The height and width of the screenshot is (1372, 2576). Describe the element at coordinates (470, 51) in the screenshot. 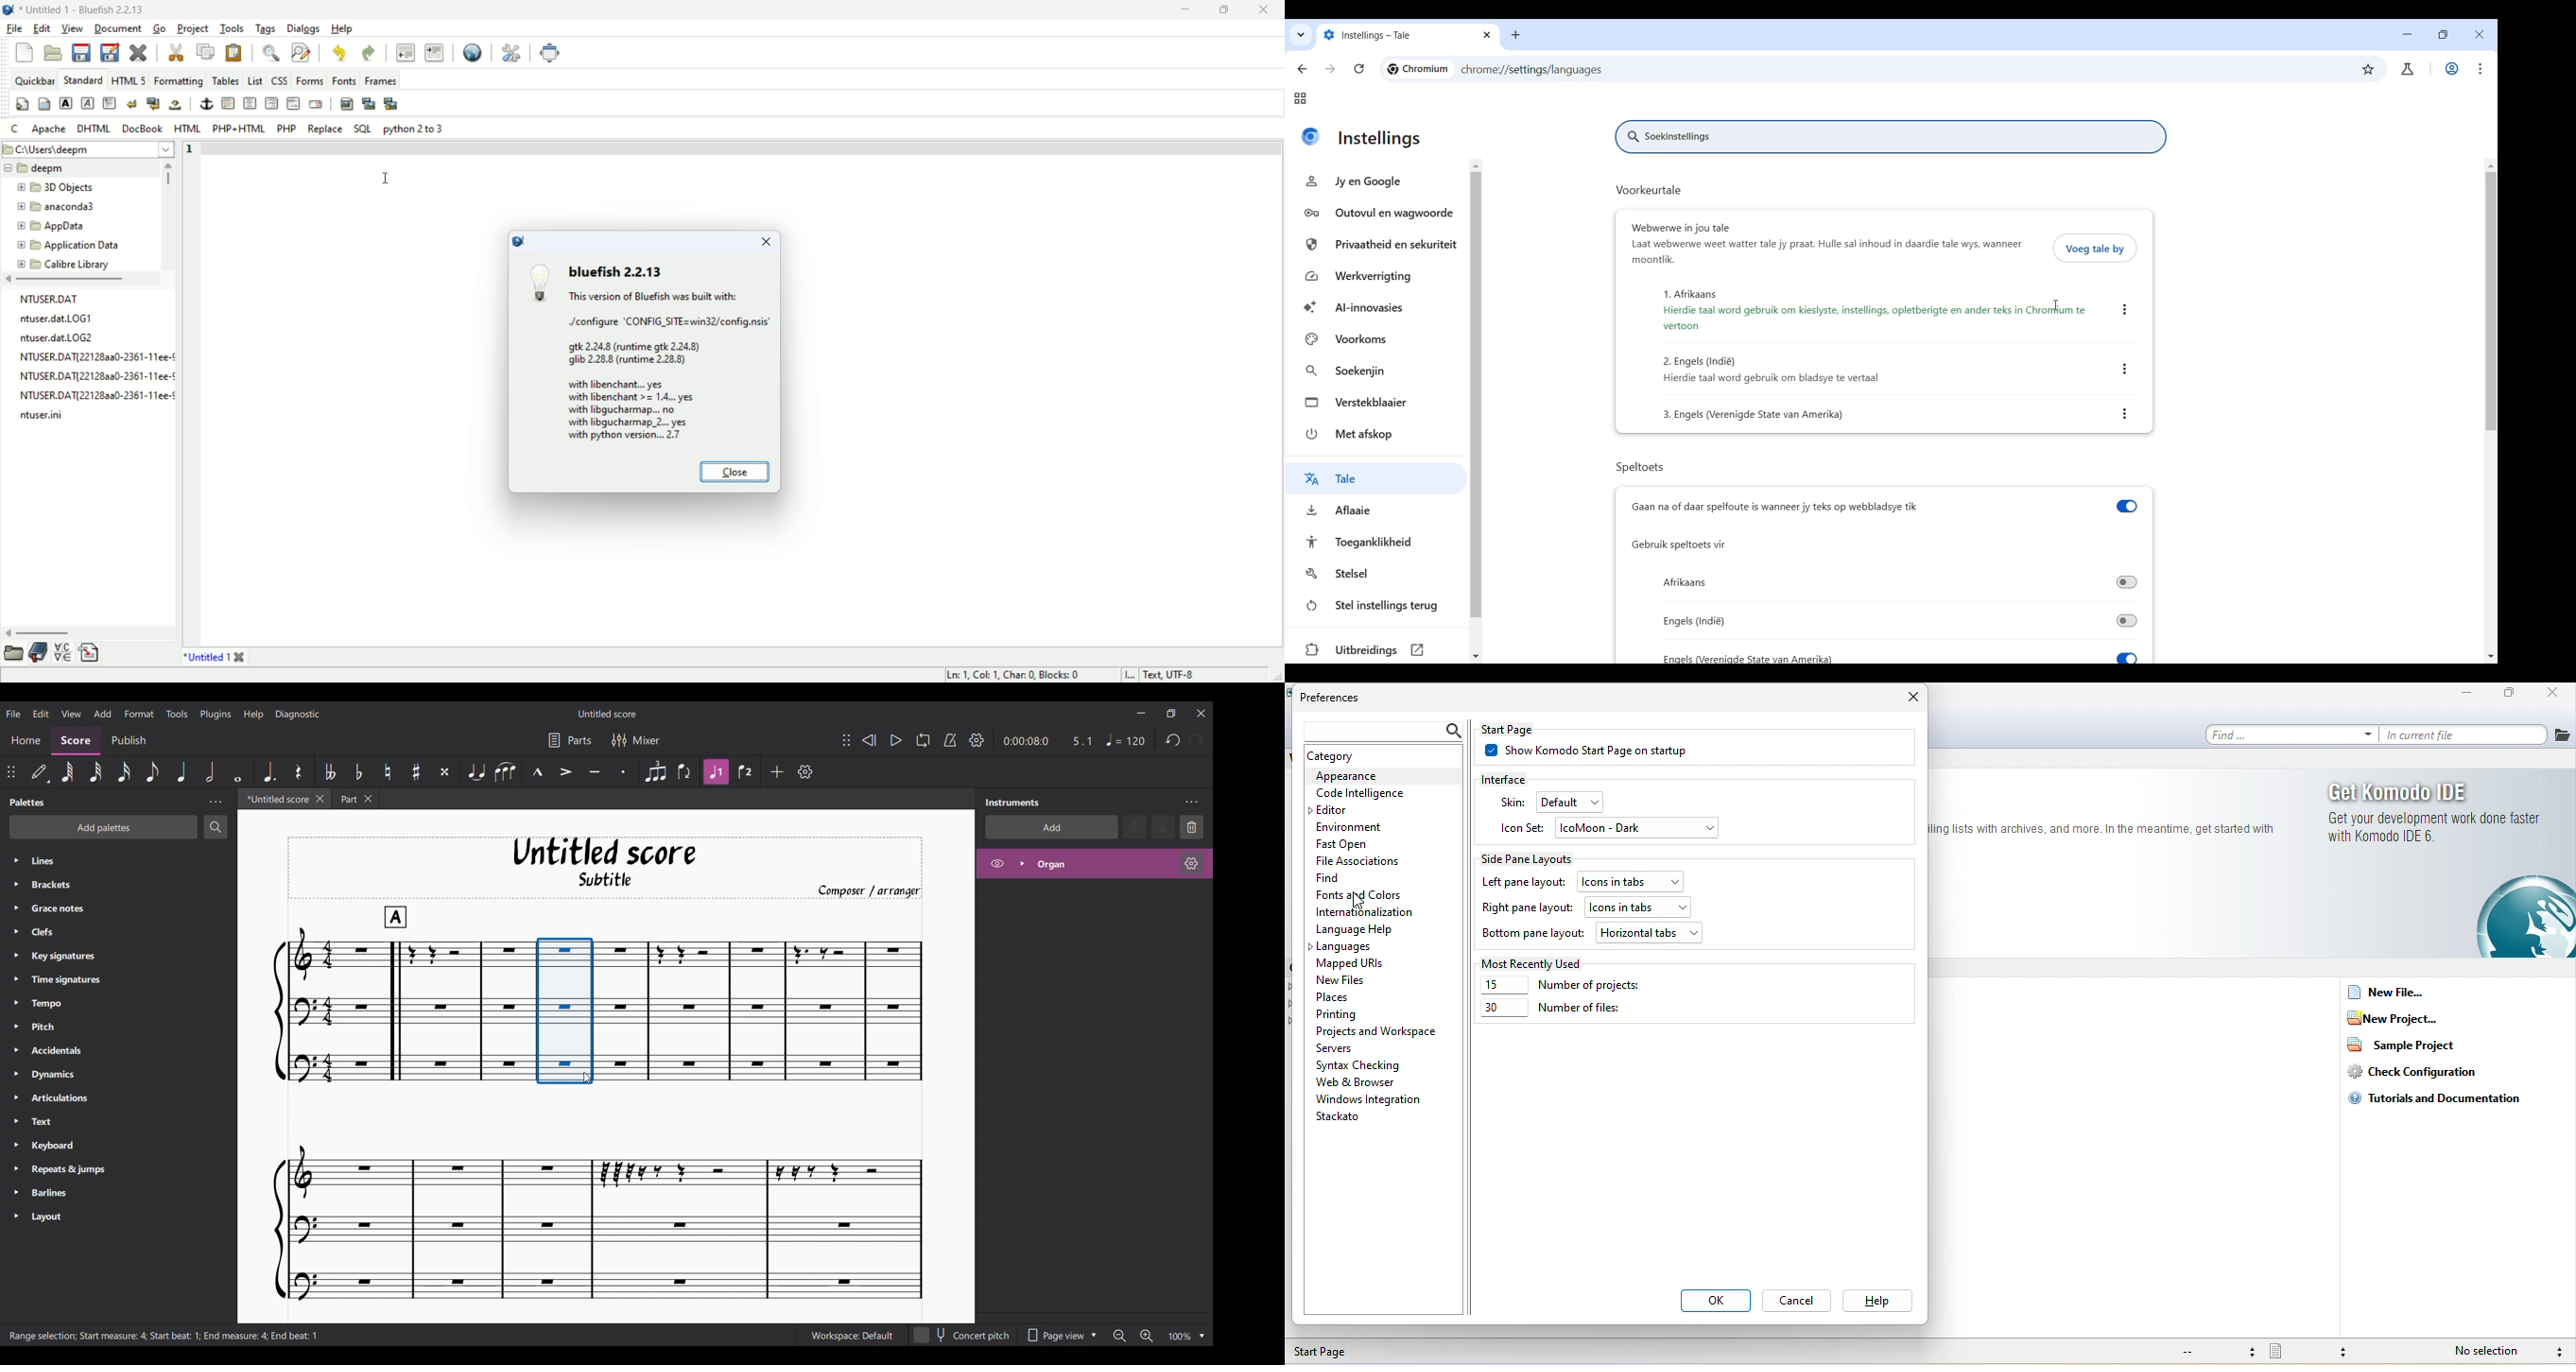

I see `view in browser` at that location.